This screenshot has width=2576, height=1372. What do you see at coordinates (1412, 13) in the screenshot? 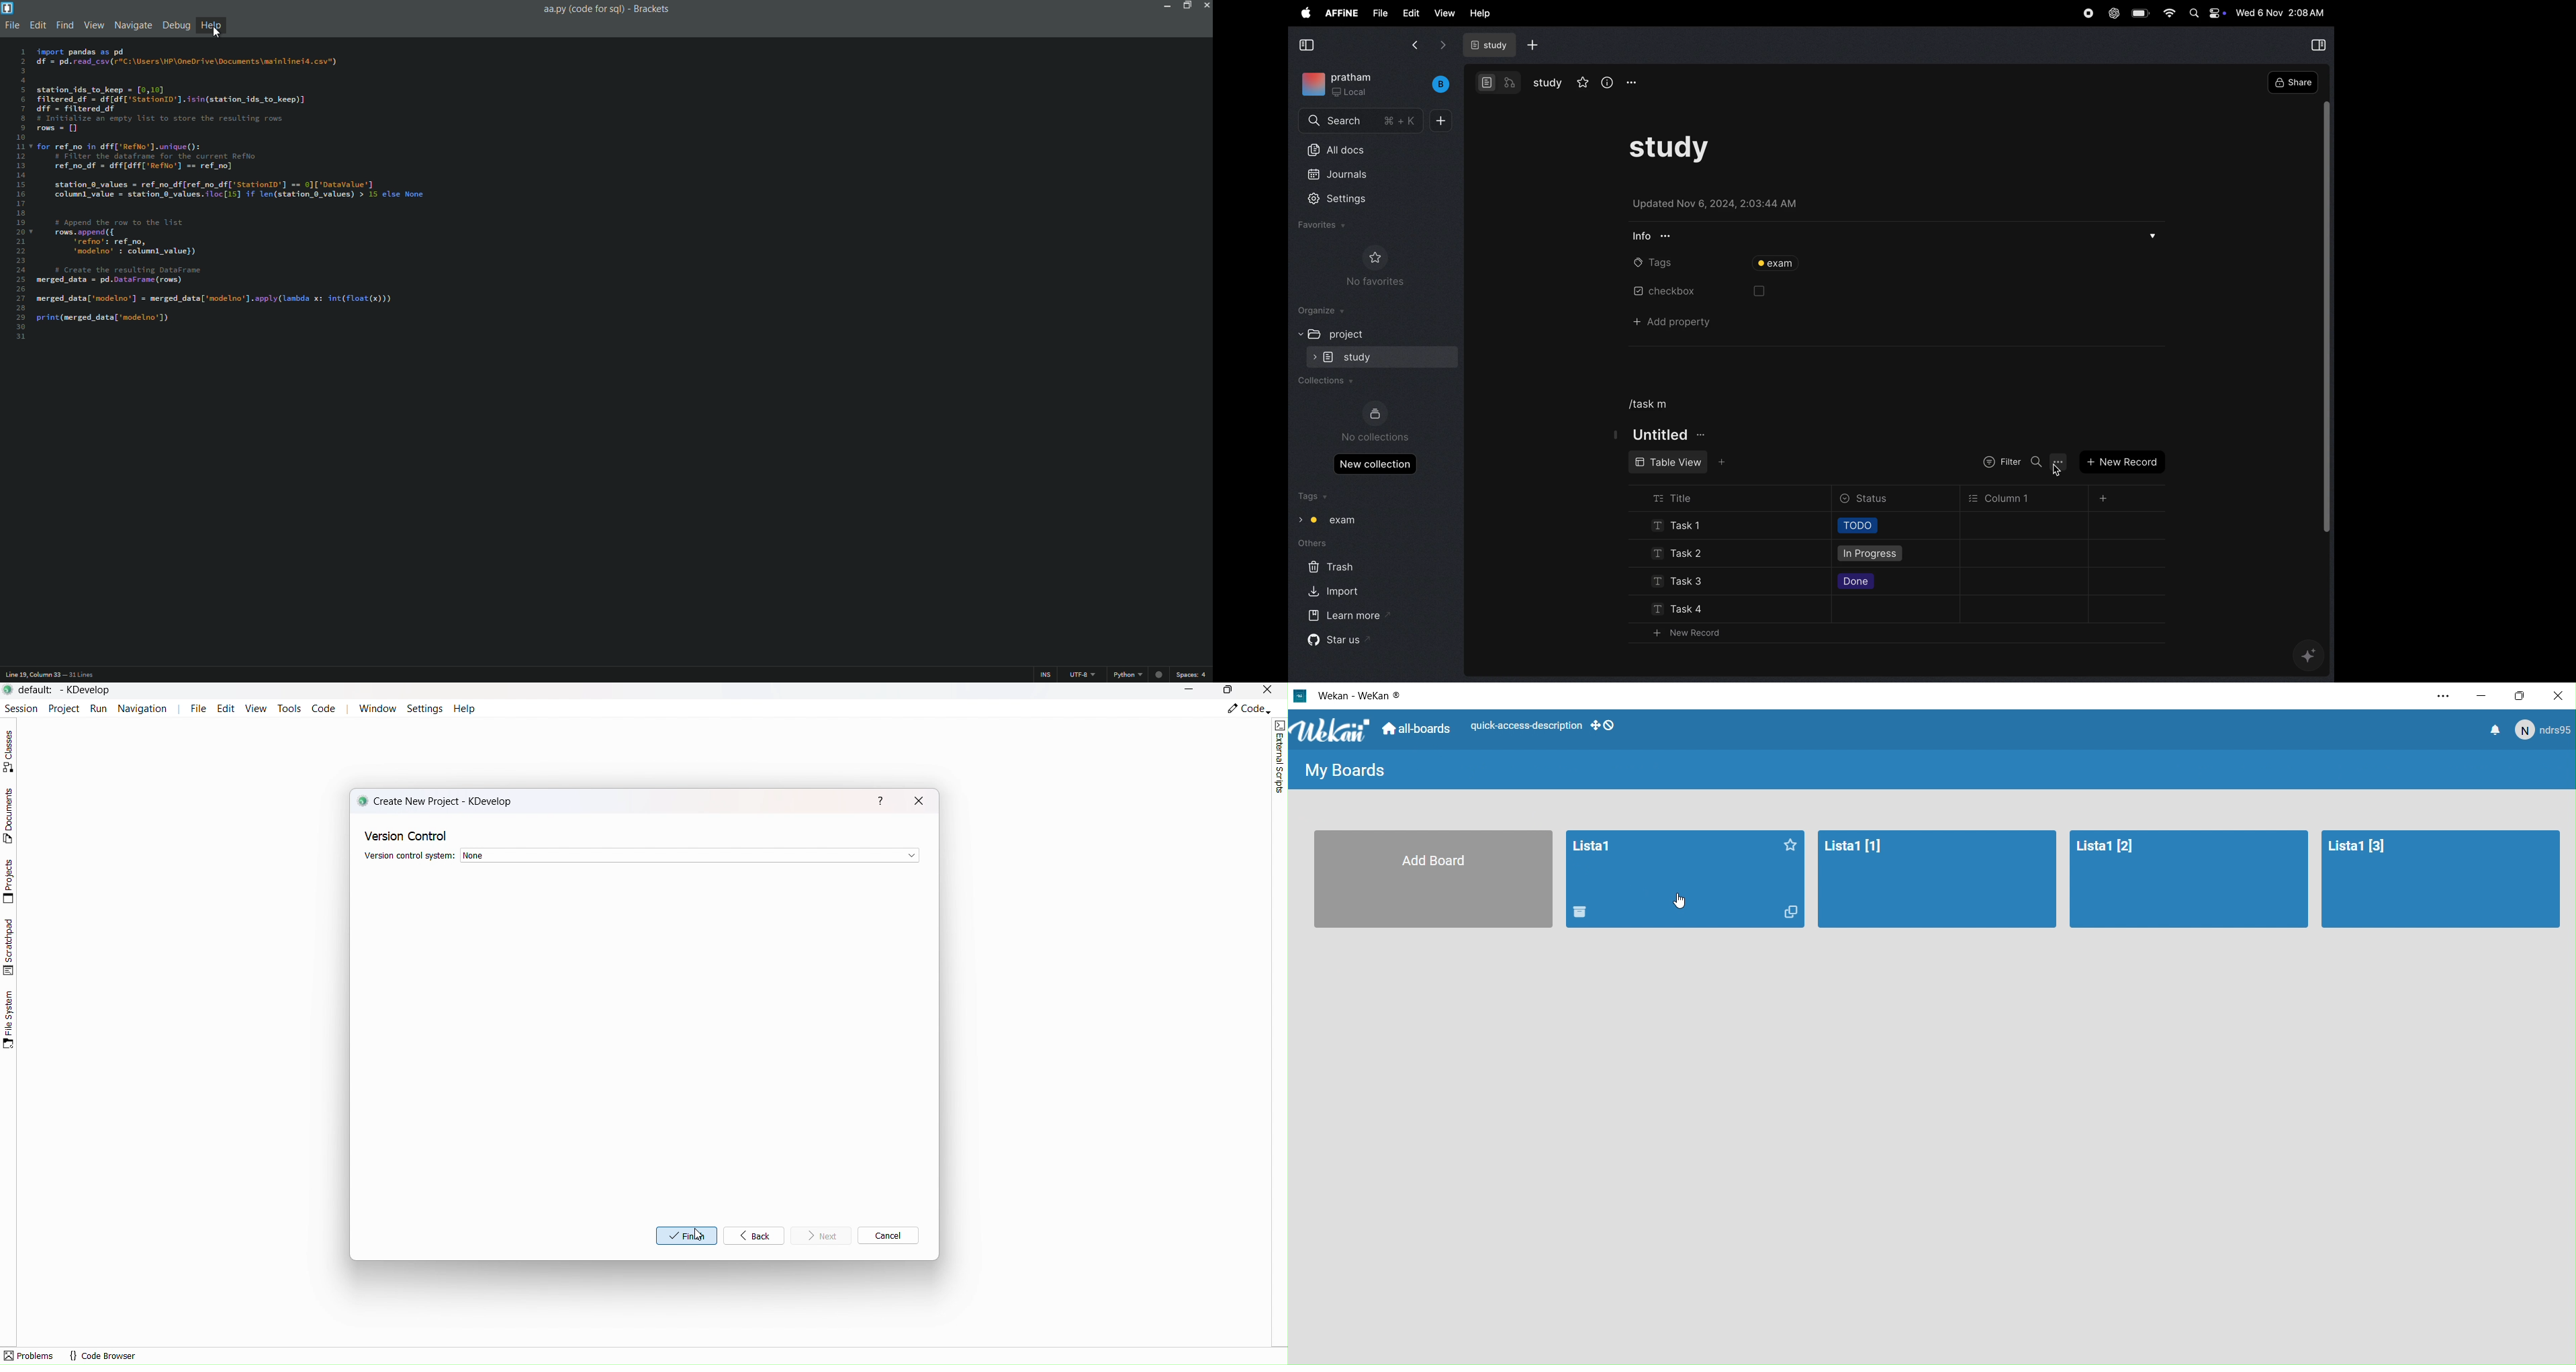
I see `edit` at bounding box center [1412, 13].